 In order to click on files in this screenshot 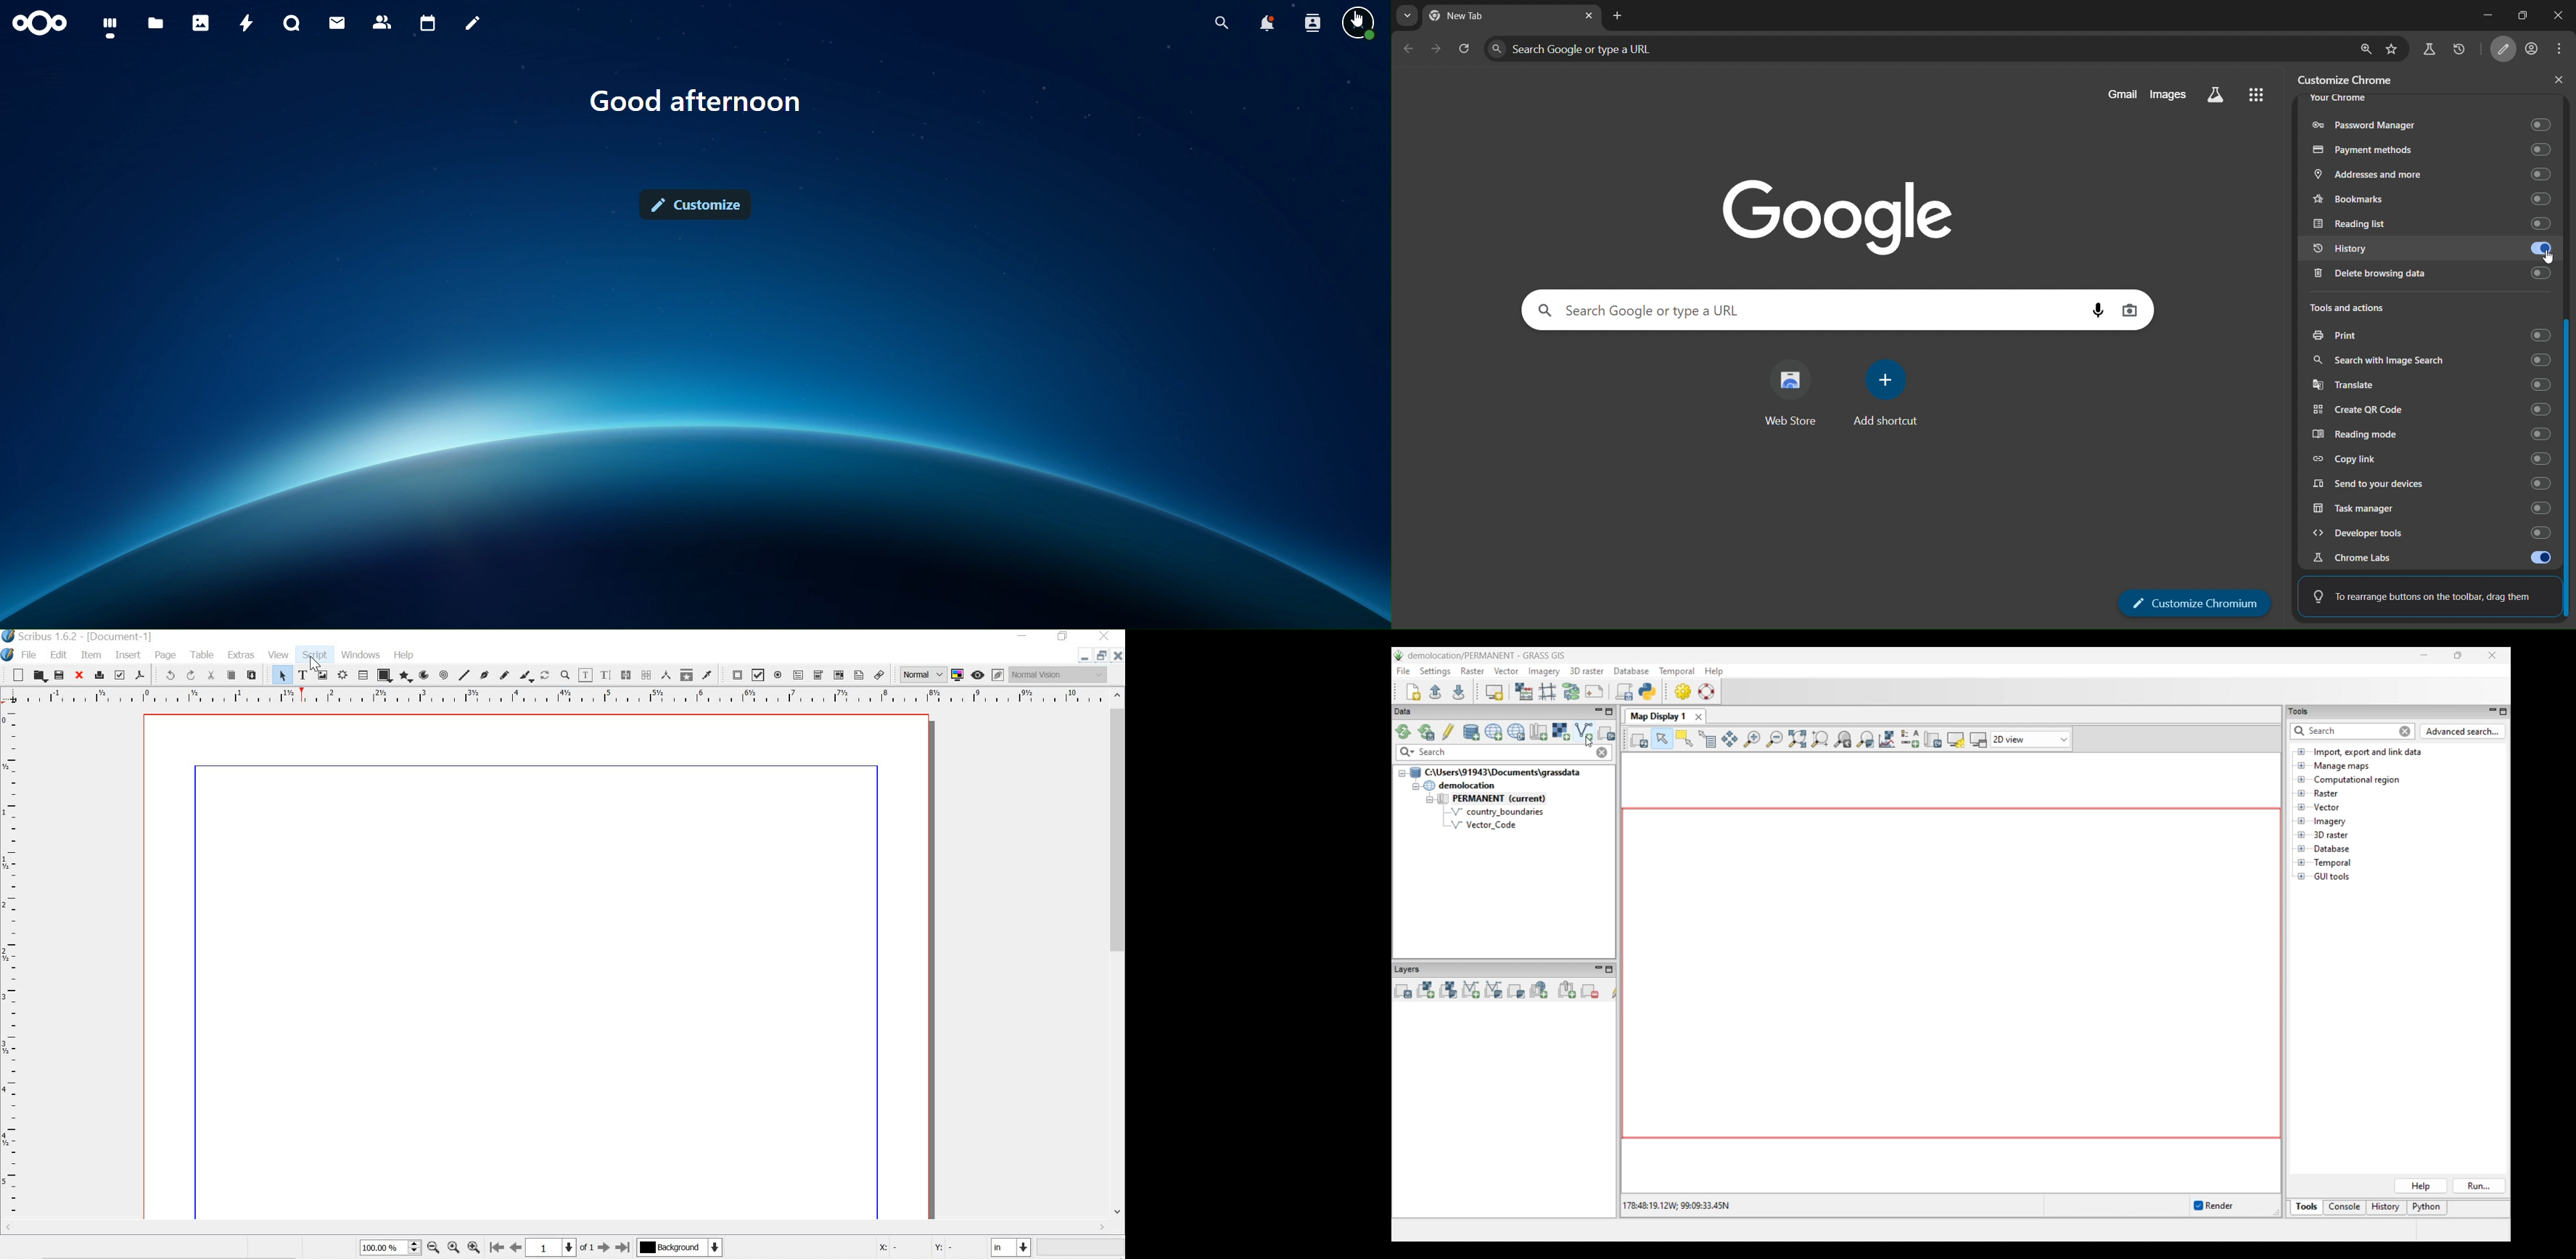, I will do `click(155, 23)`.